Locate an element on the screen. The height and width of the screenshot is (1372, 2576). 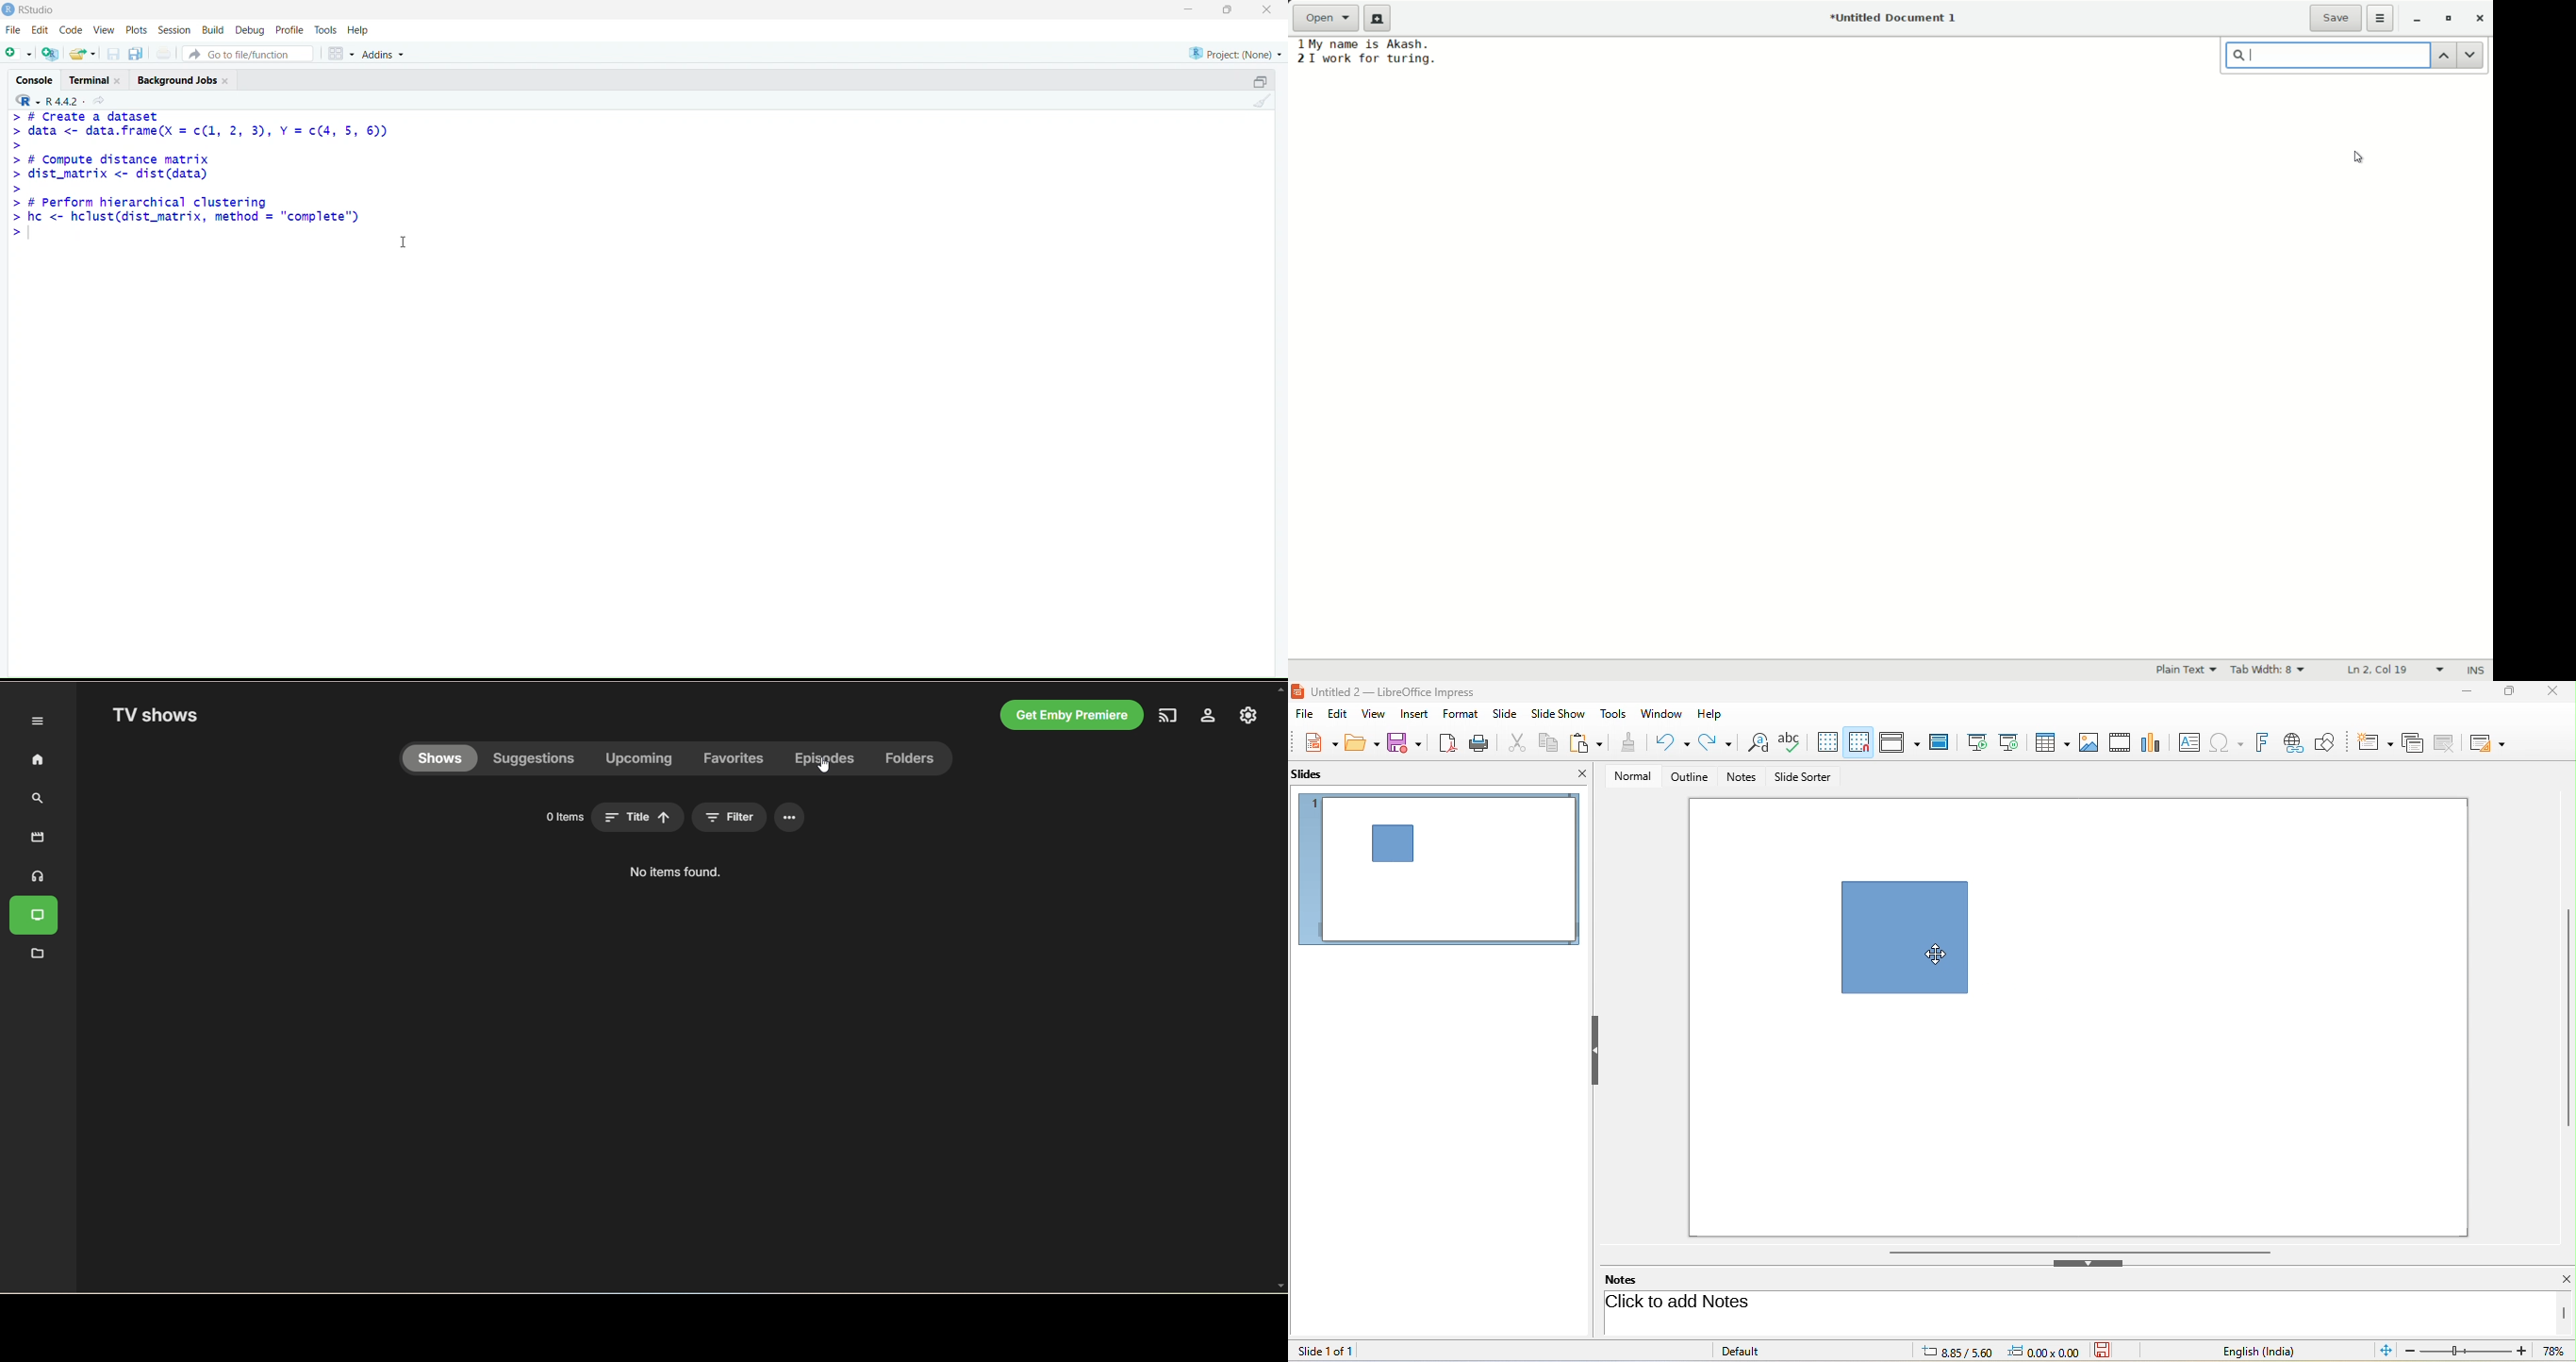
hide is located at coordinates (2089, 1263).